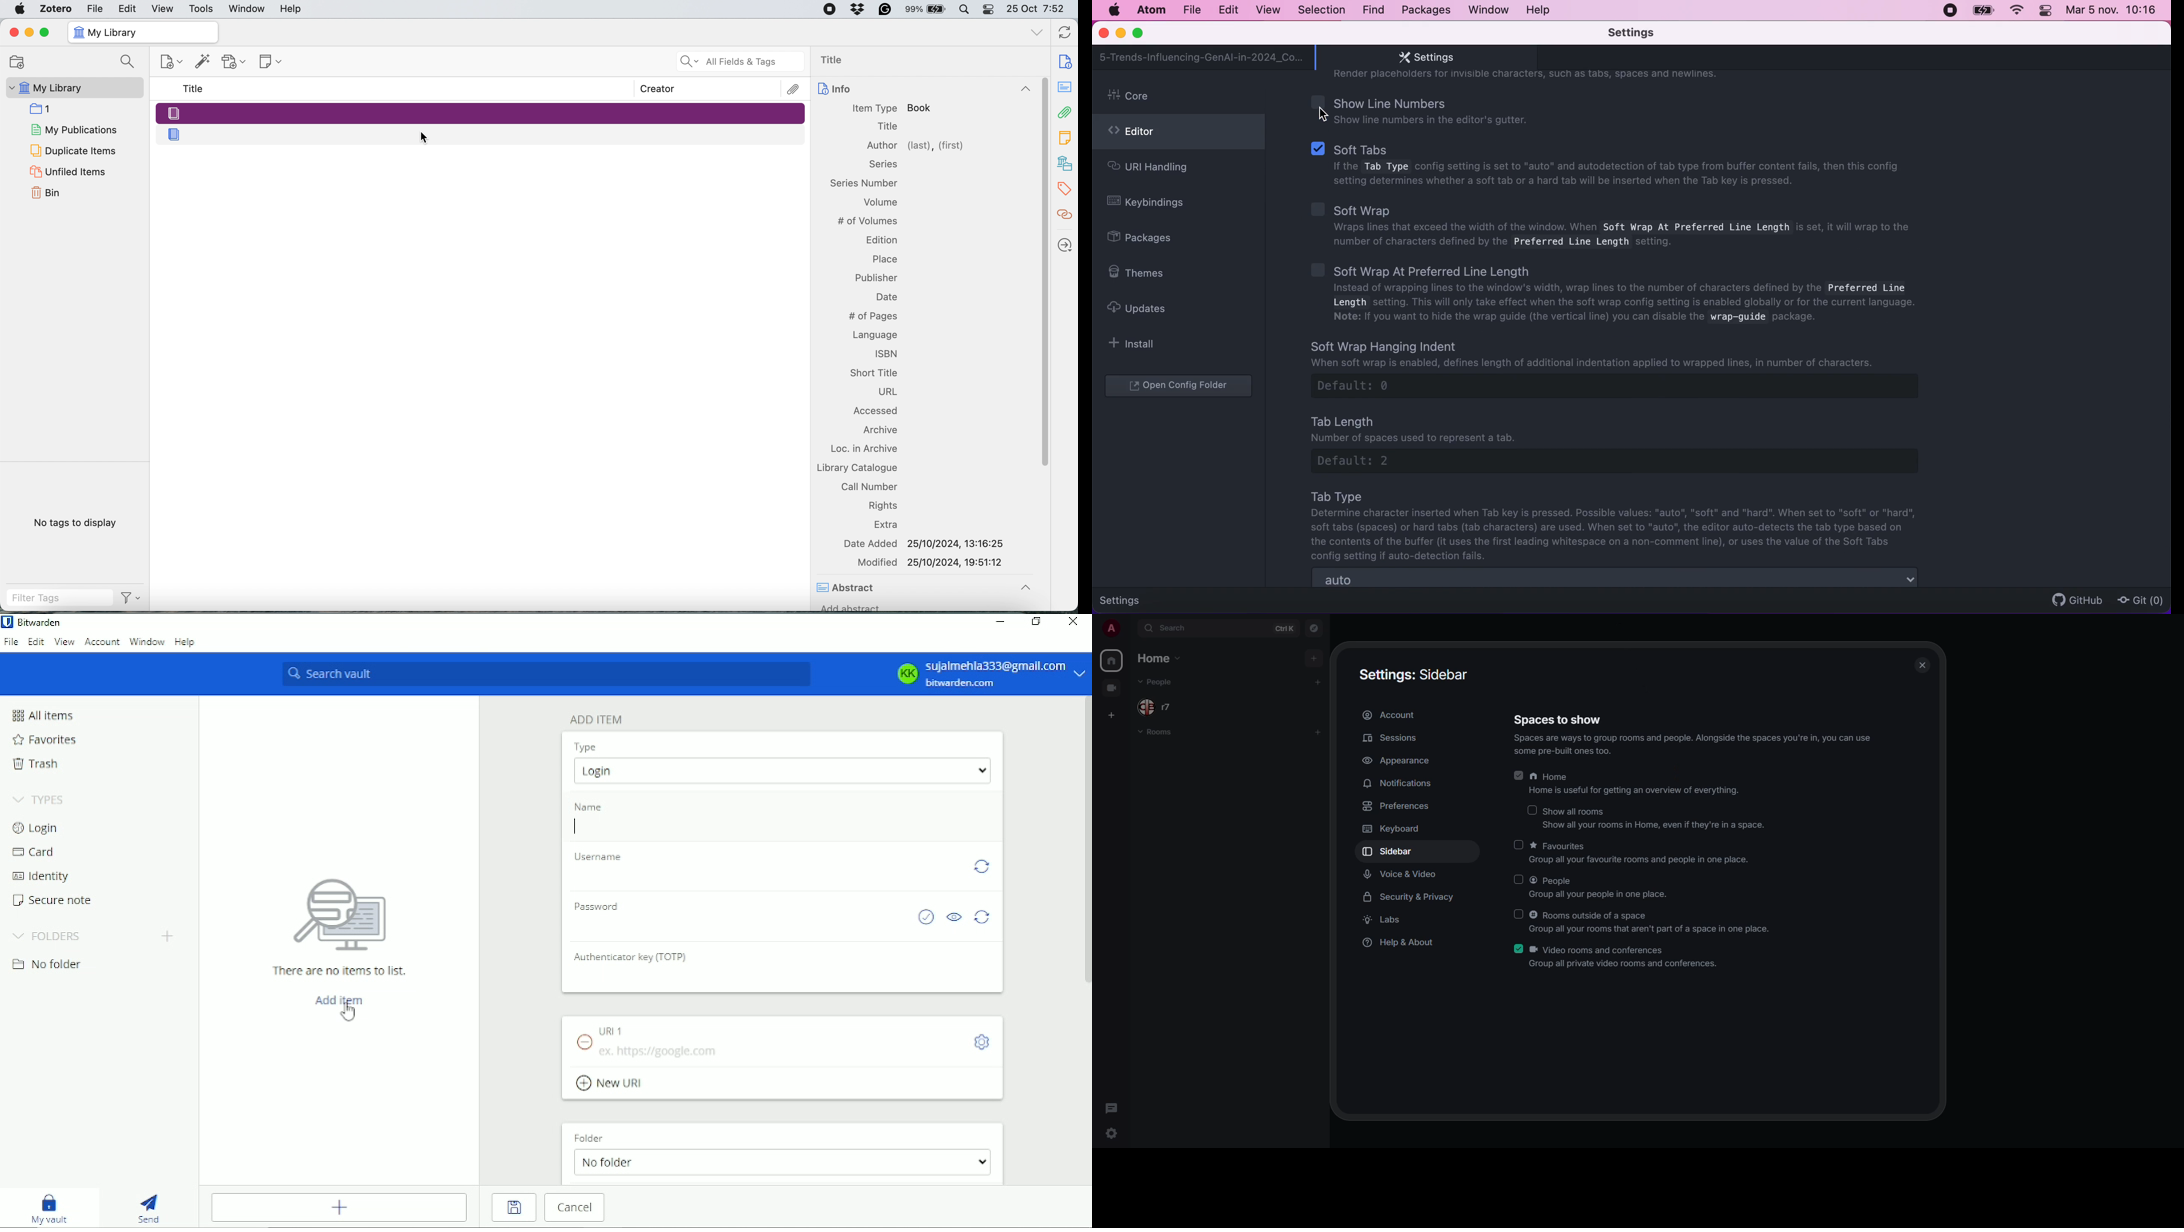  I want to click on add New URI, so click(613, 1084).